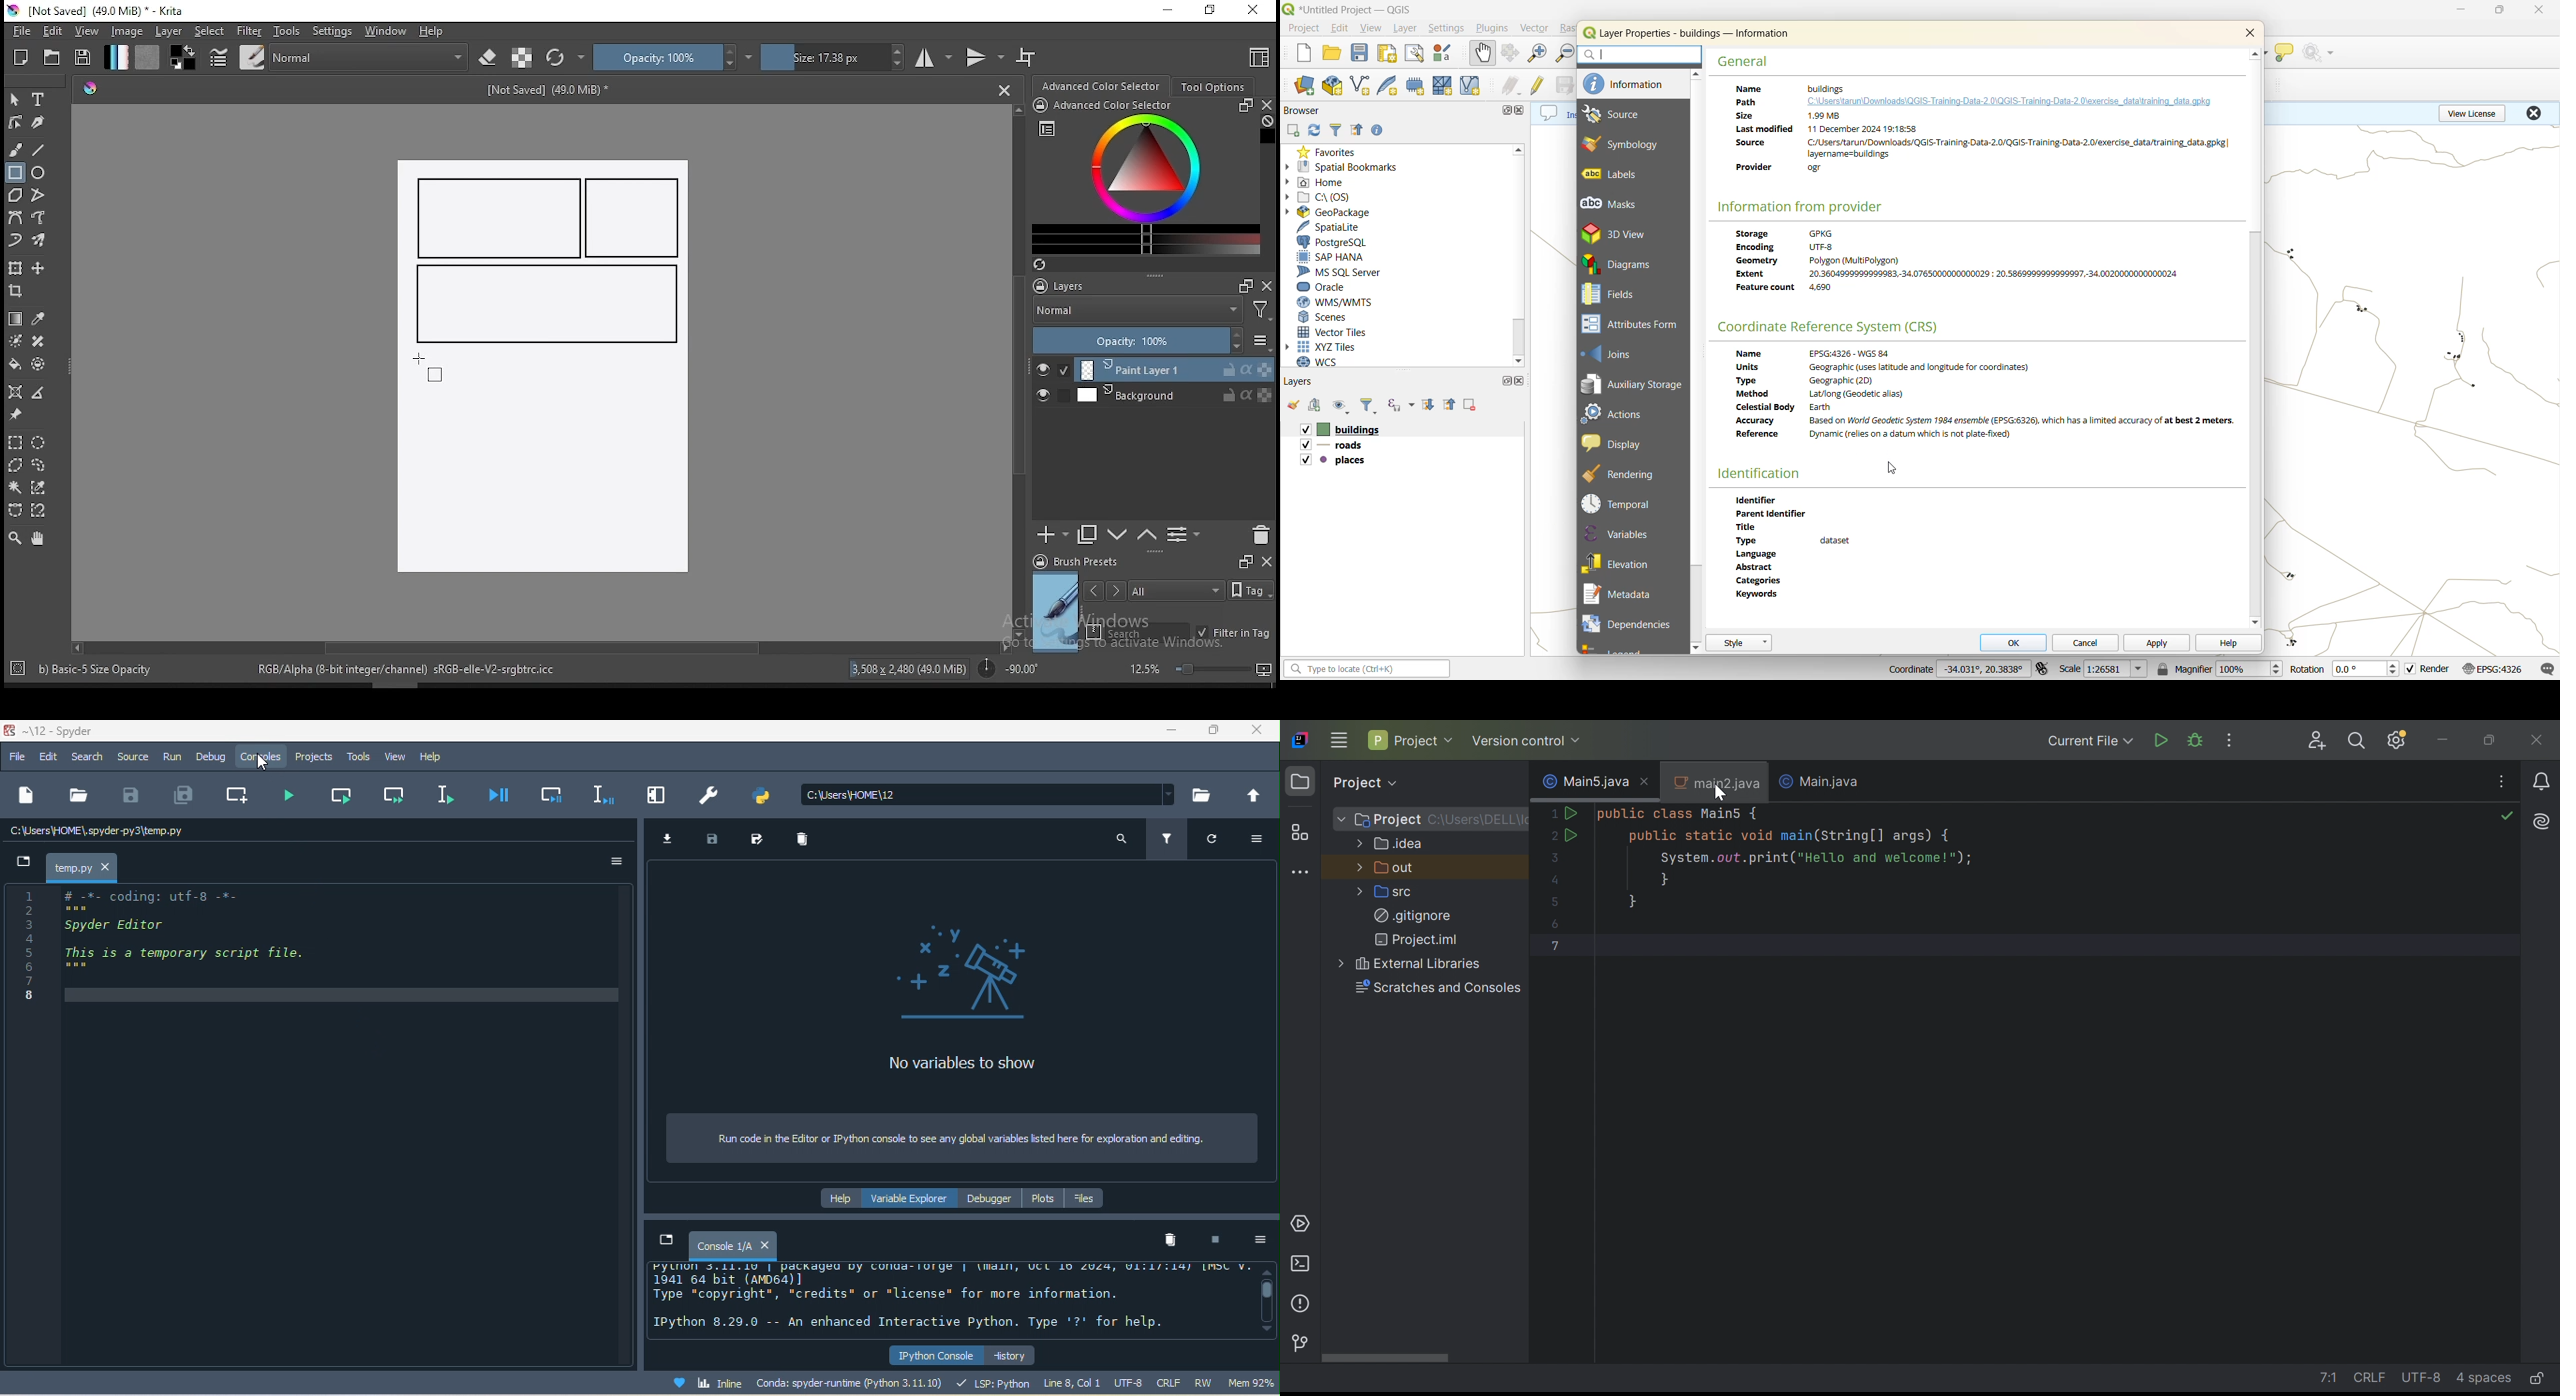 The image size is (2576, 1400). What do you see at coordinates (840, 1200) in the screenshot?
I see `help` at bounding box center [840, 1200].